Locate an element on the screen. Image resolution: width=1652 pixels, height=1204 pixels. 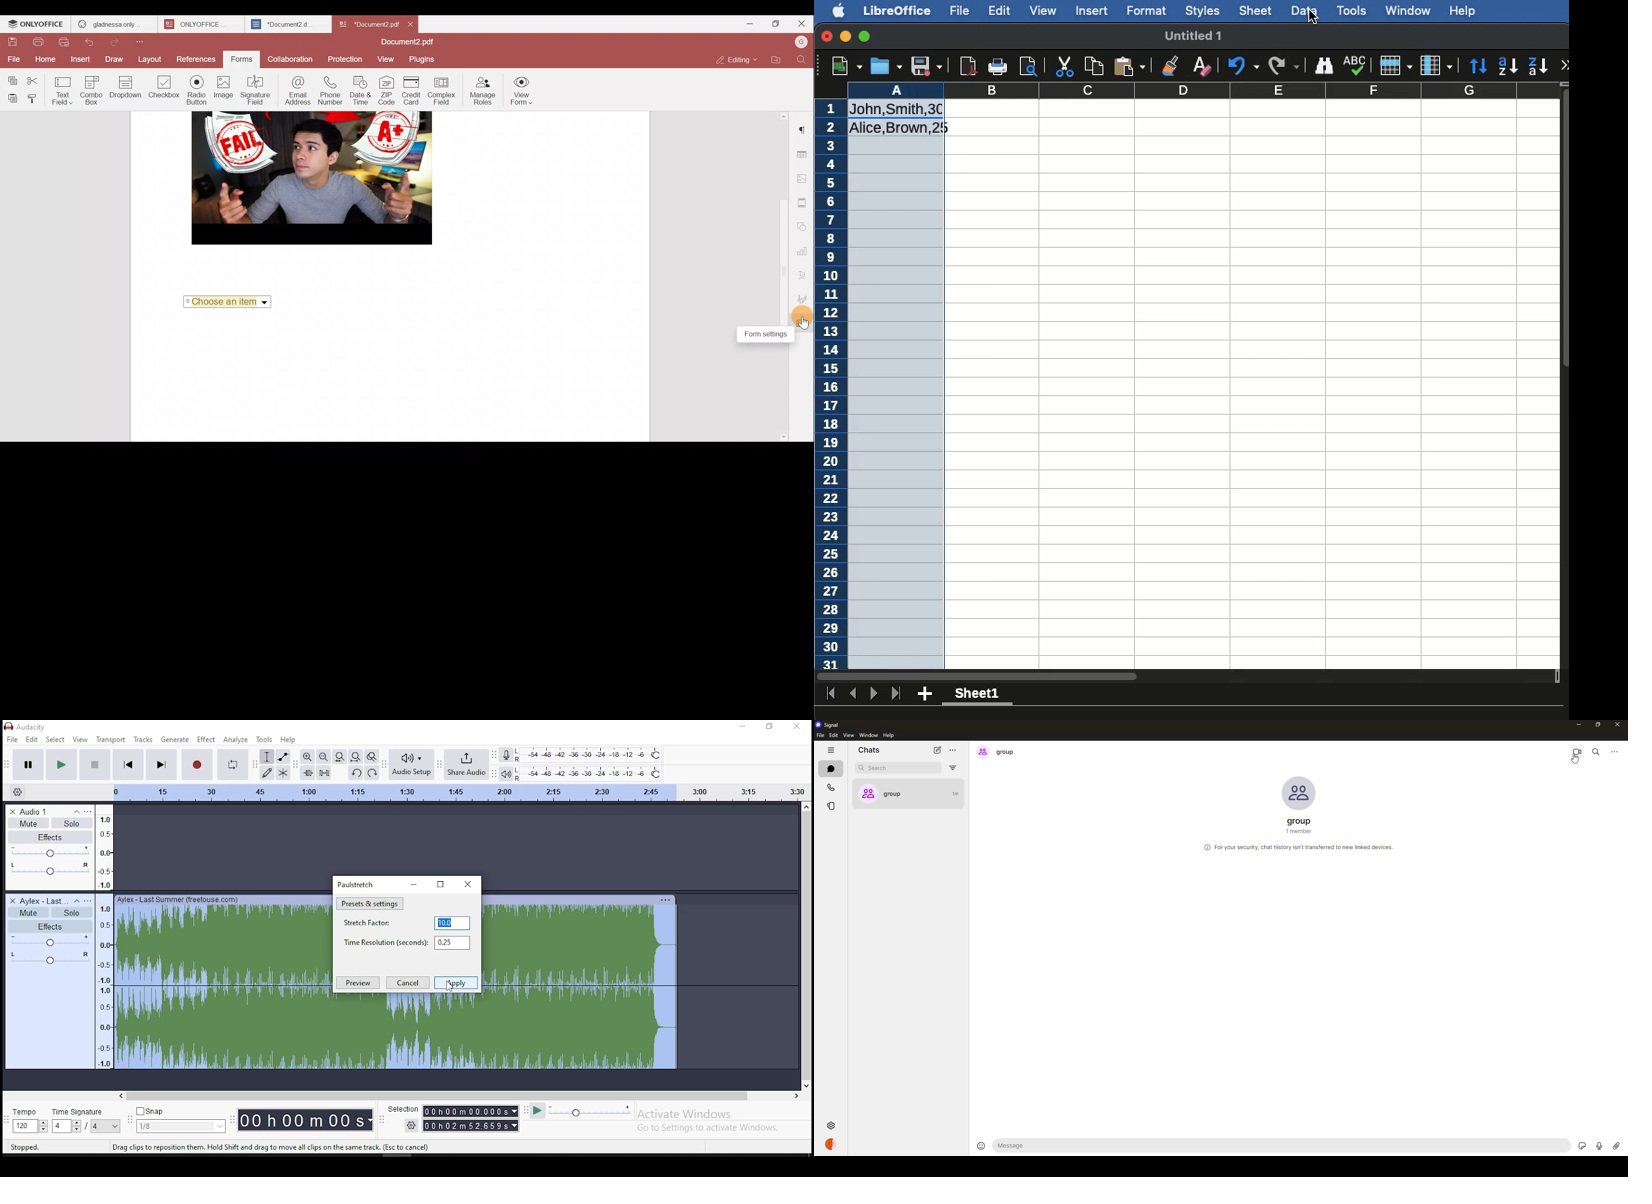
settings is located at coordinates (20, 791).